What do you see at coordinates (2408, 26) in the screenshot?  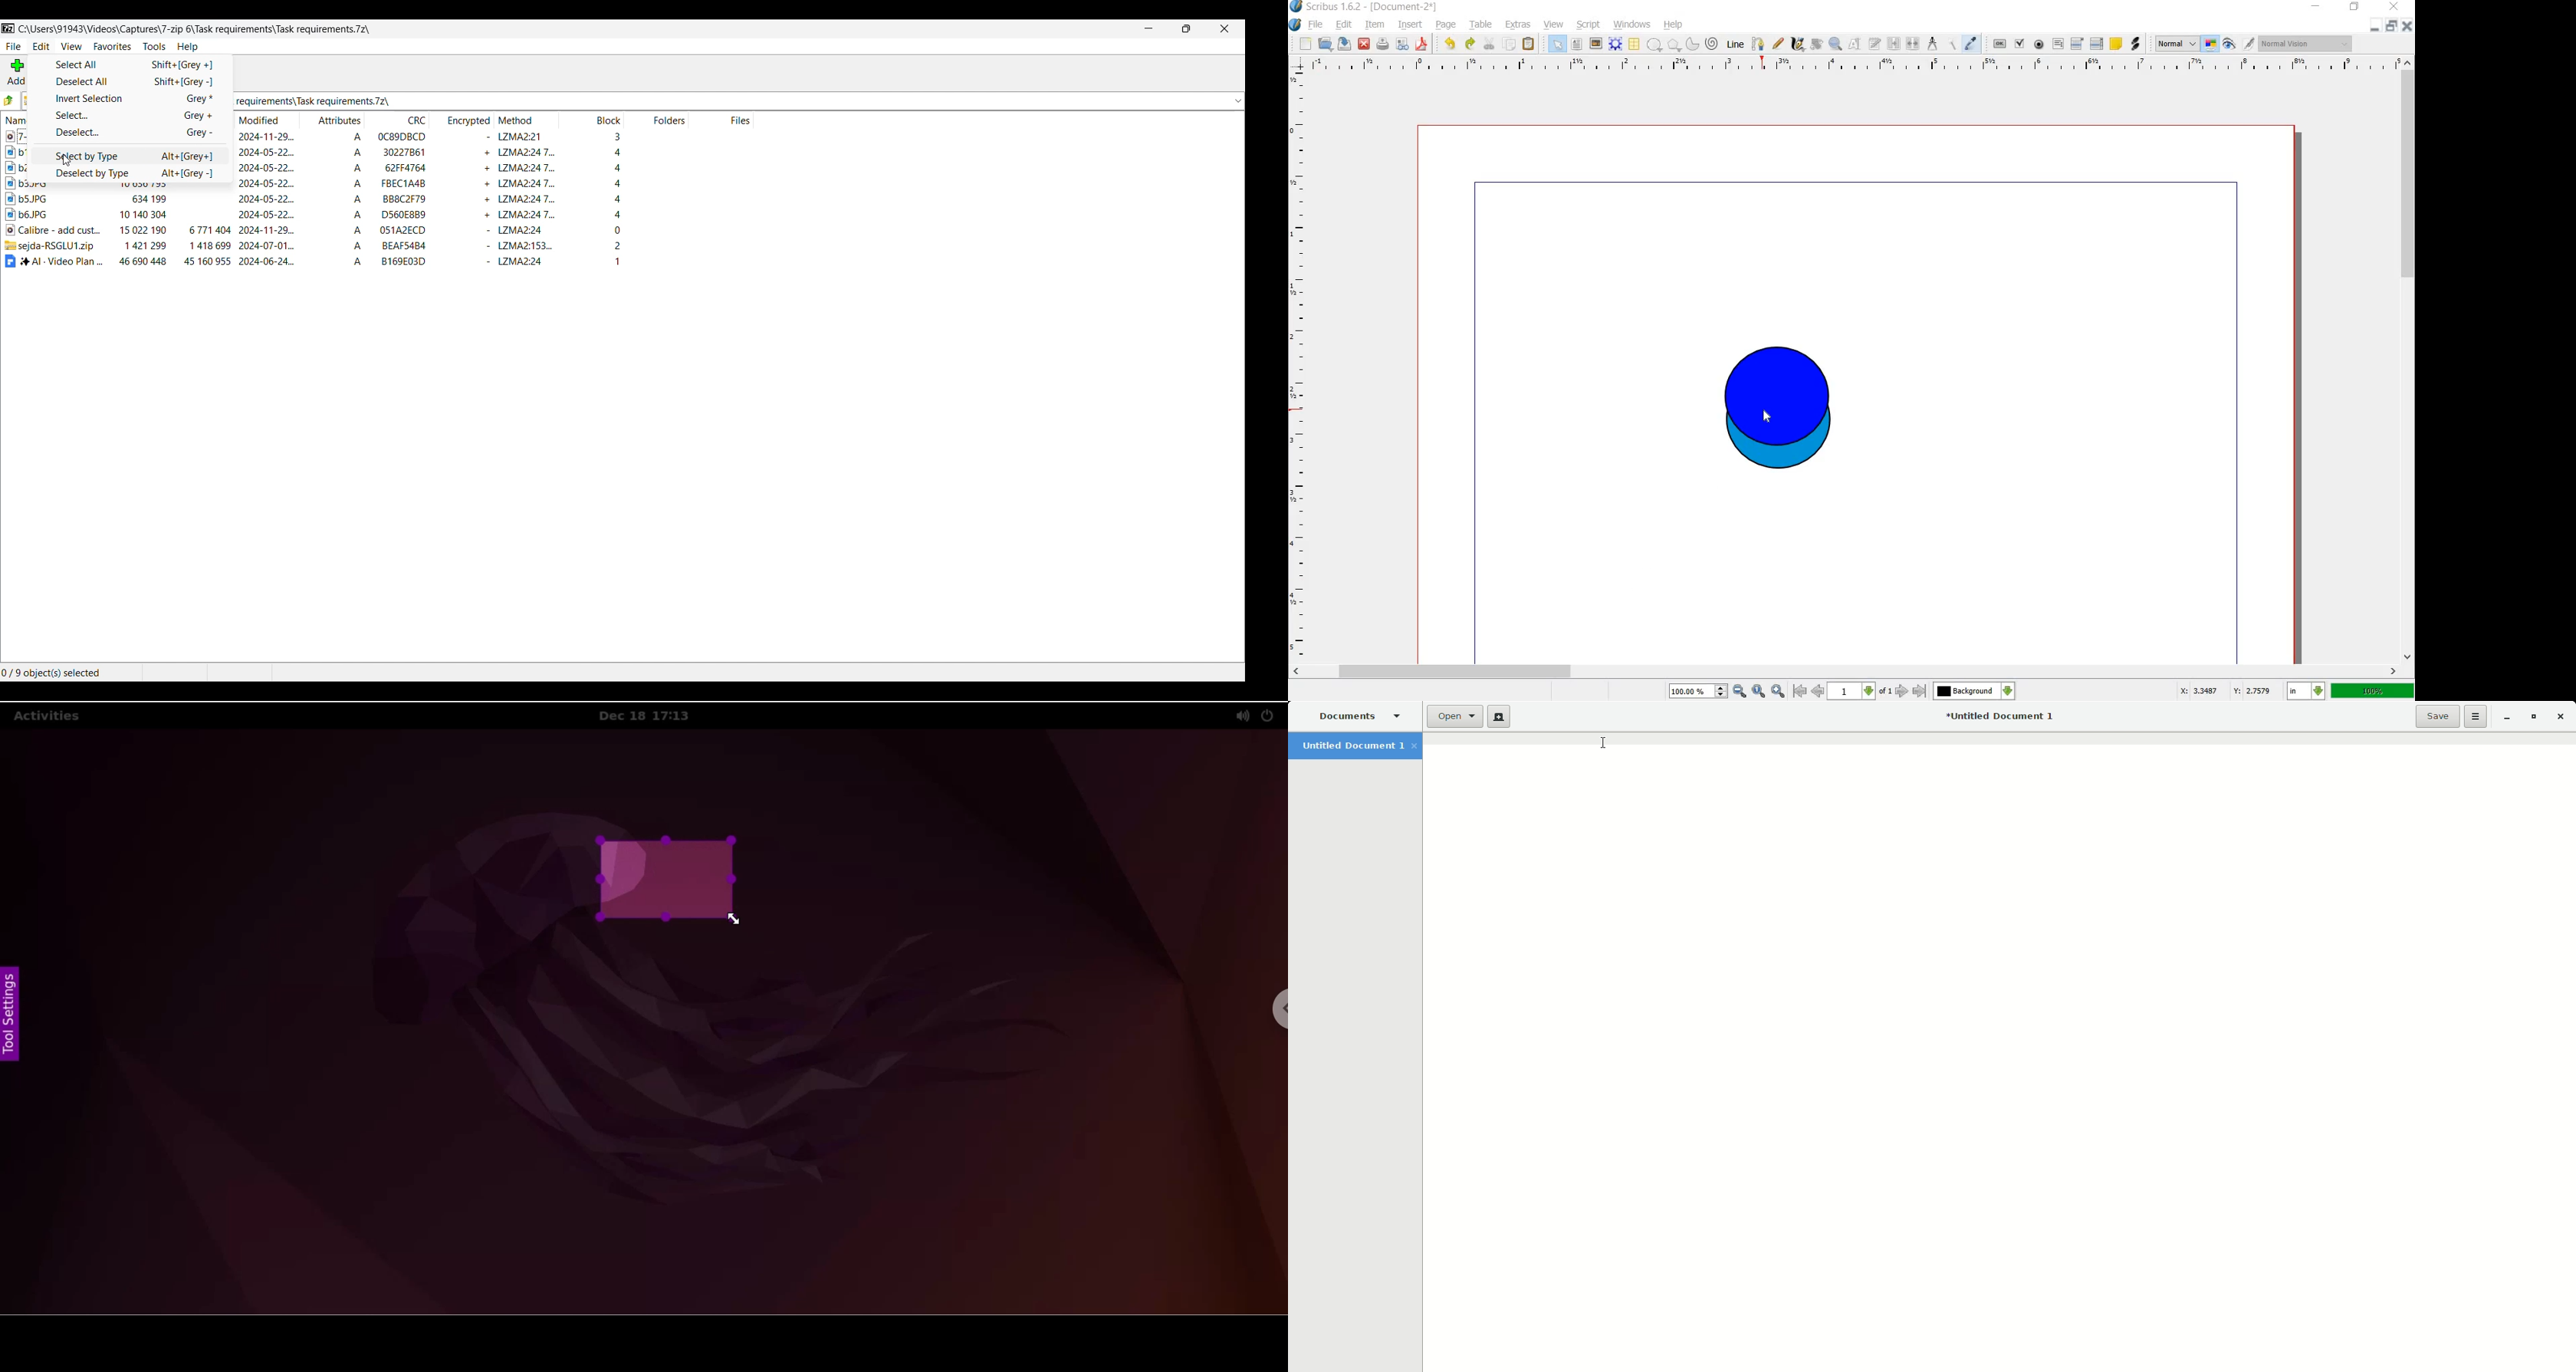 I see `close` at bounding box center [2408, 26].